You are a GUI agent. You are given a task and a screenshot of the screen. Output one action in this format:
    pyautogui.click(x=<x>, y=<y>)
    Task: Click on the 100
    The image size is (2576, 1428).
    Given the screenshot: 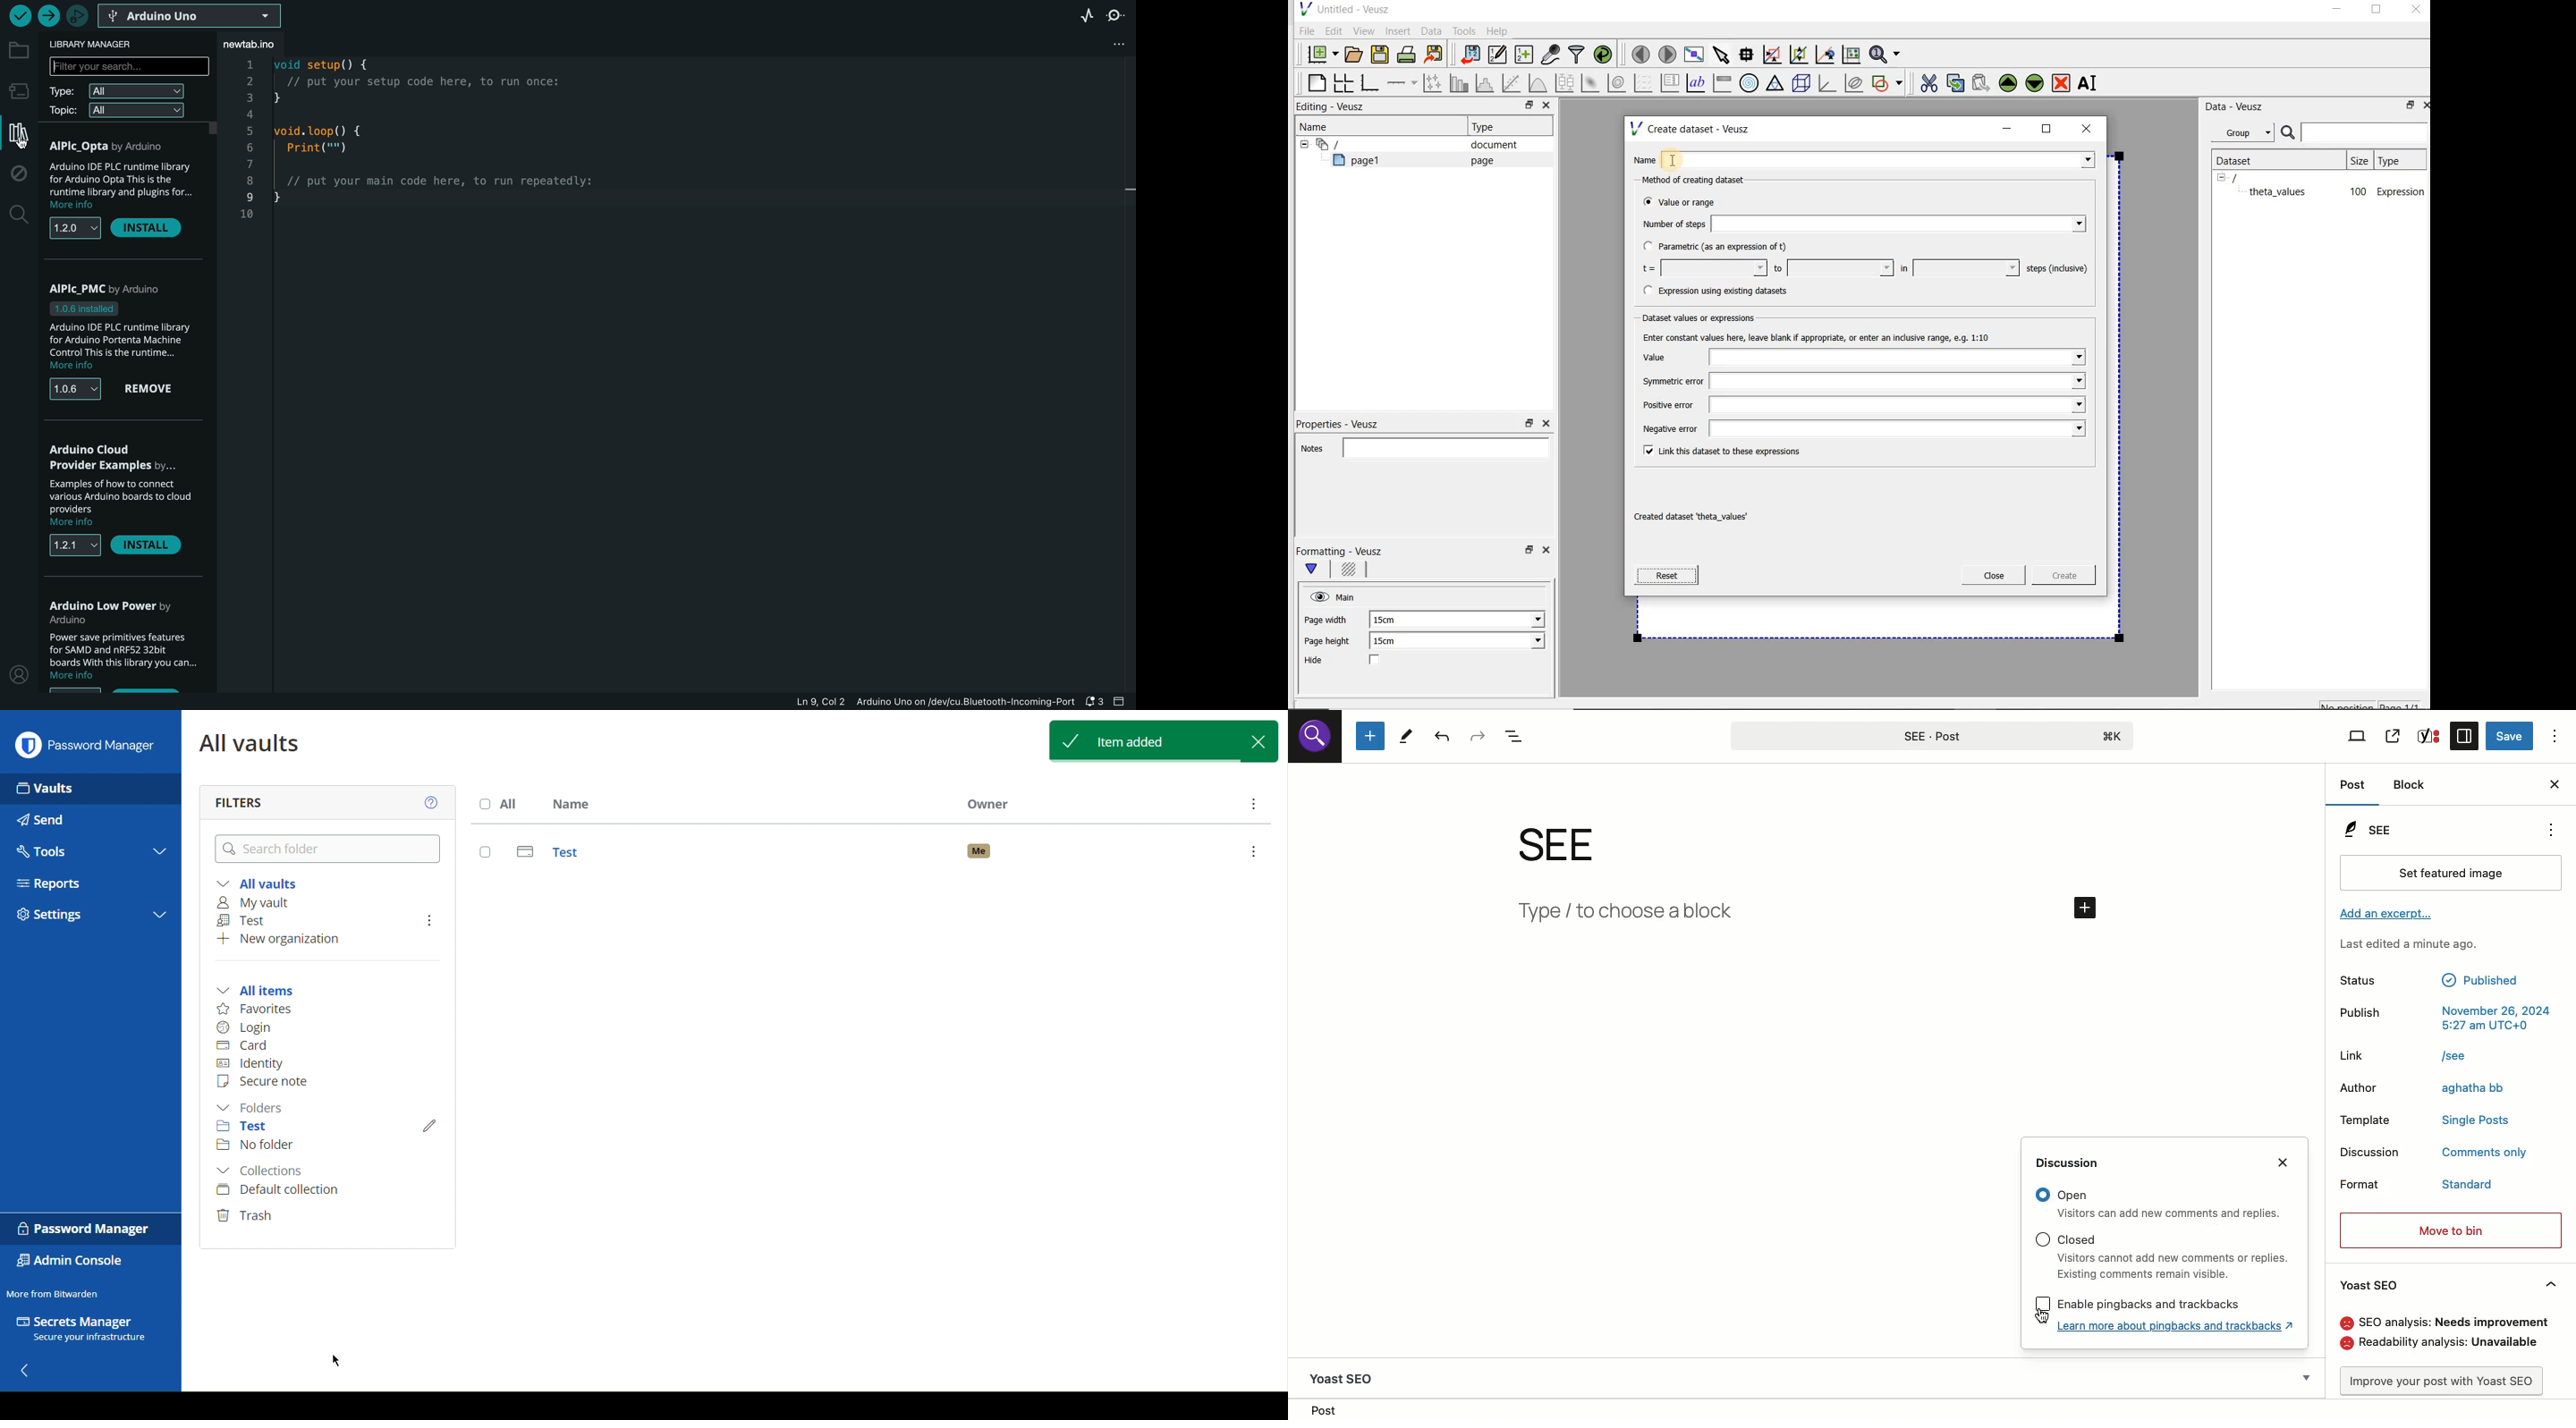 What is the action you would take?
    pyautogui.click(x=2357, y=192)
    